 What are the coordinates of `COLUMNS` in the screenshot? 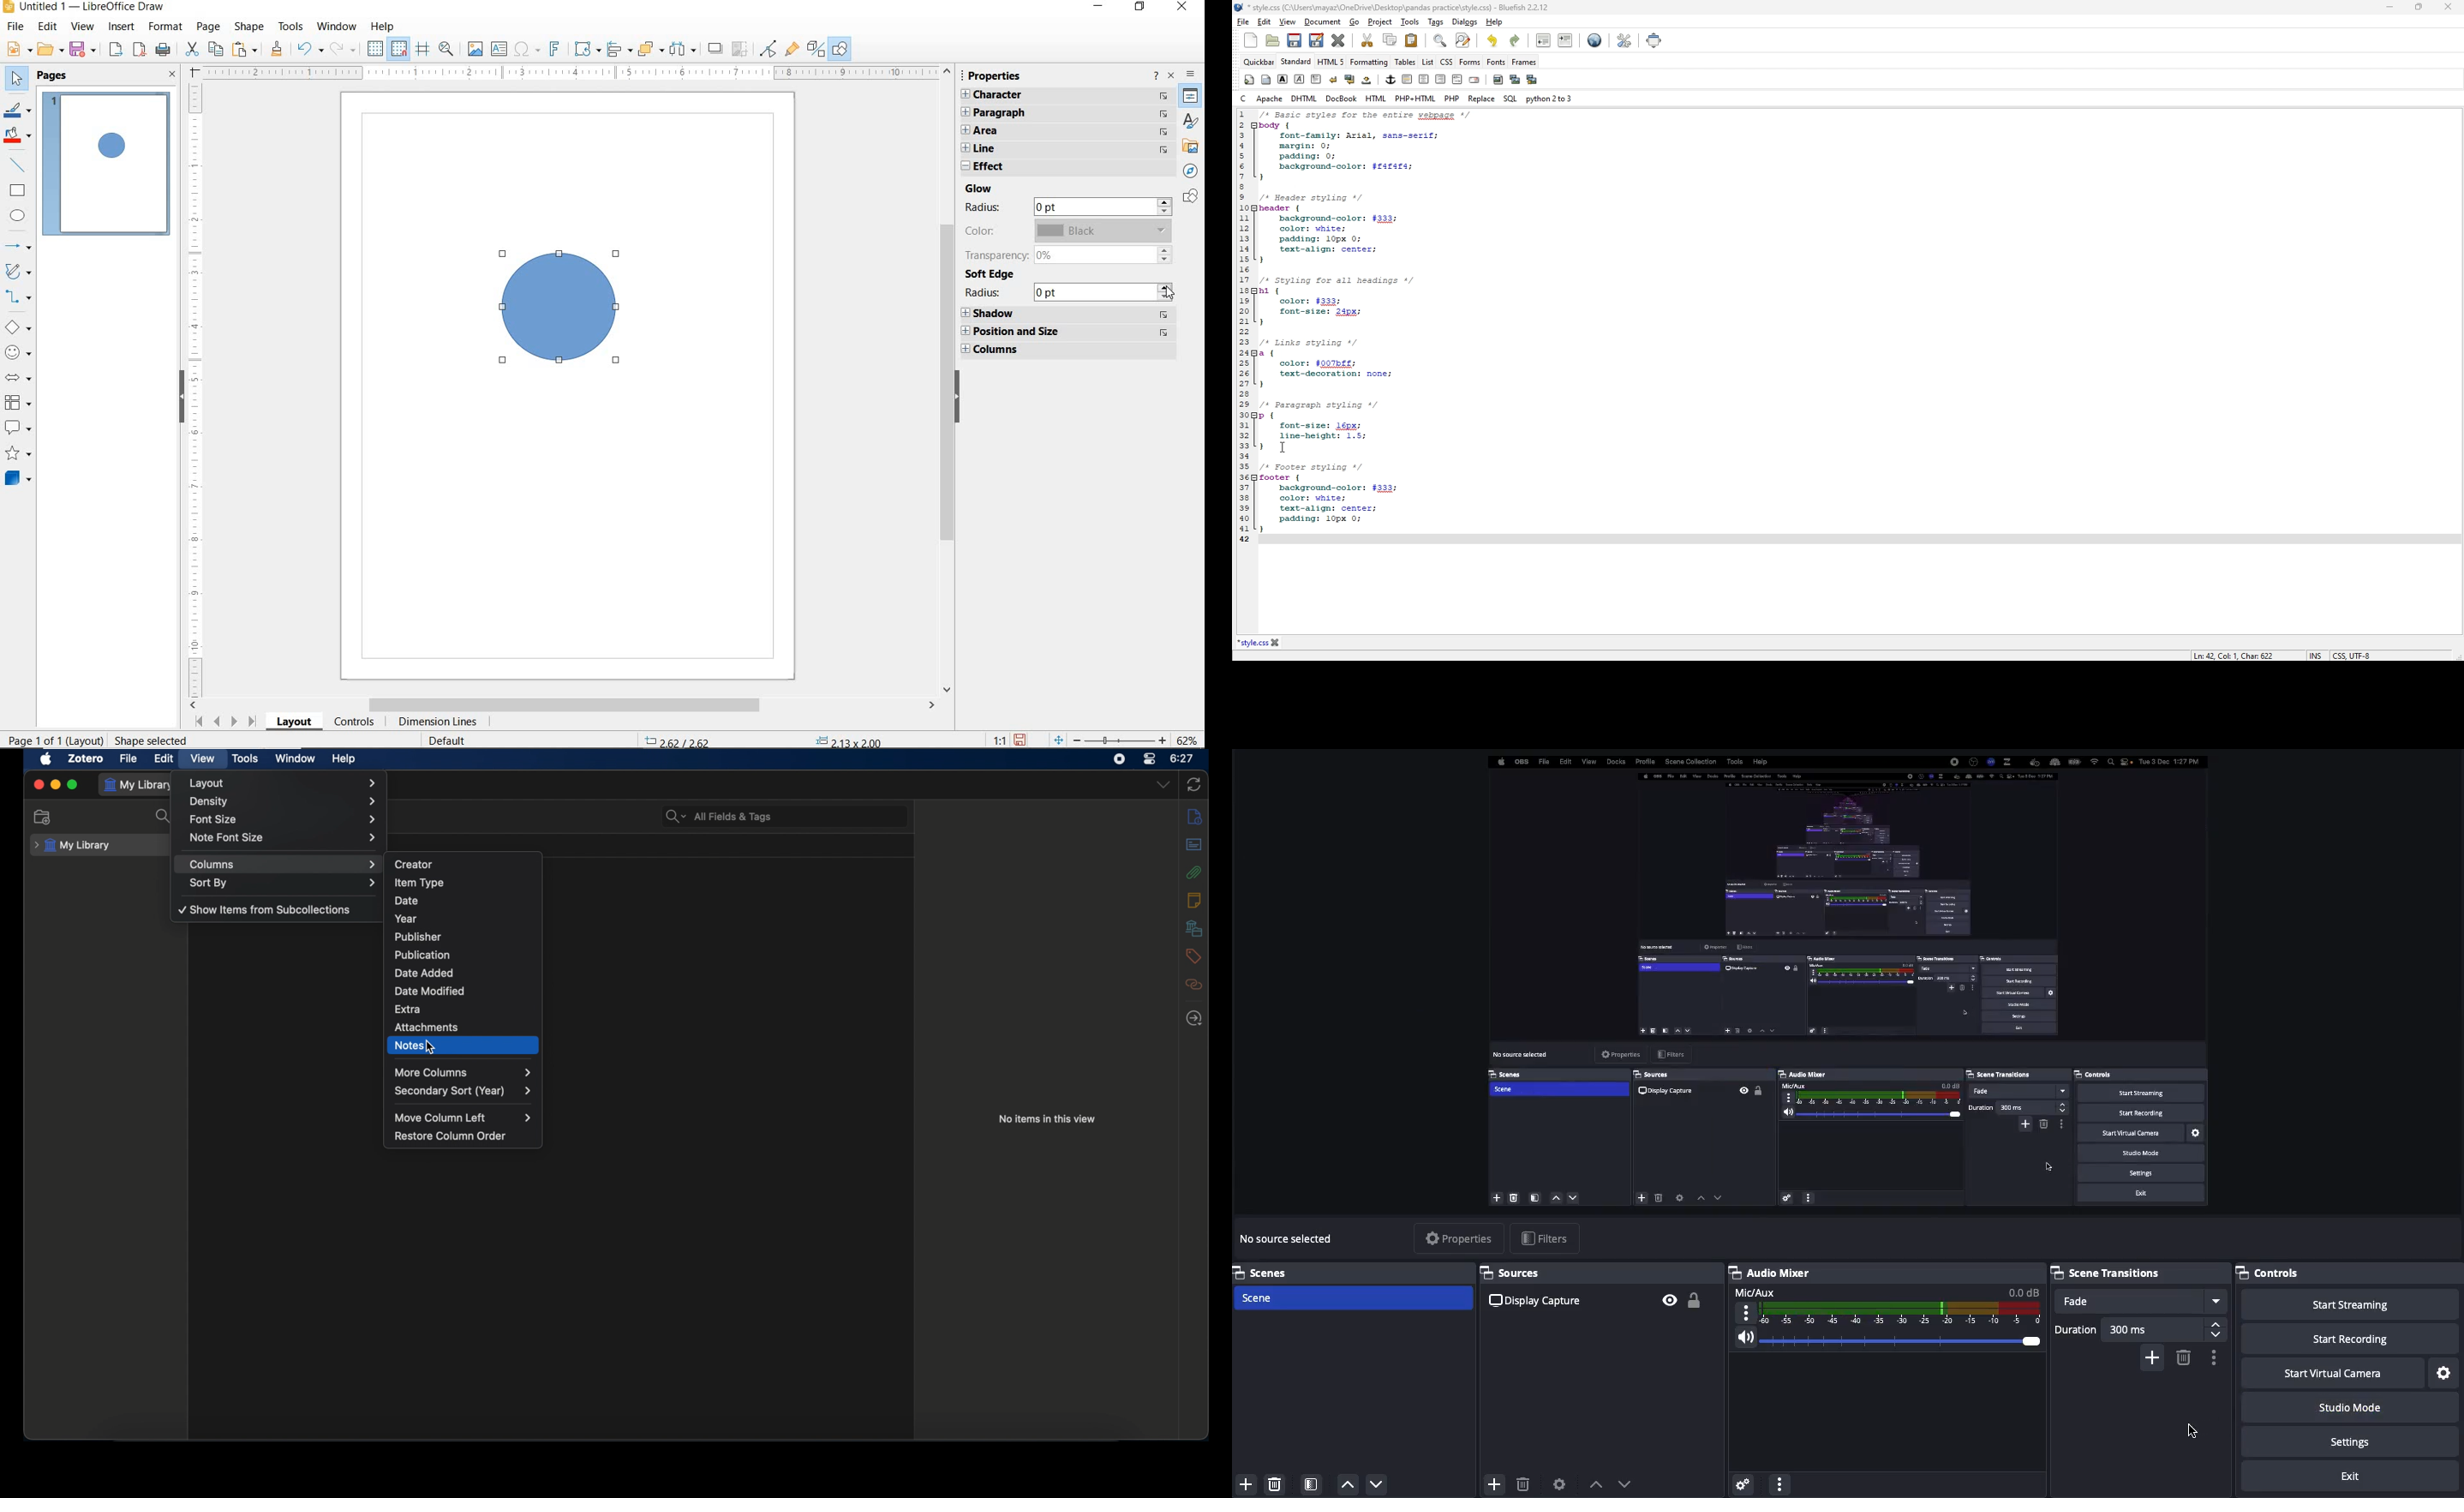 It's located at (1071, 352).